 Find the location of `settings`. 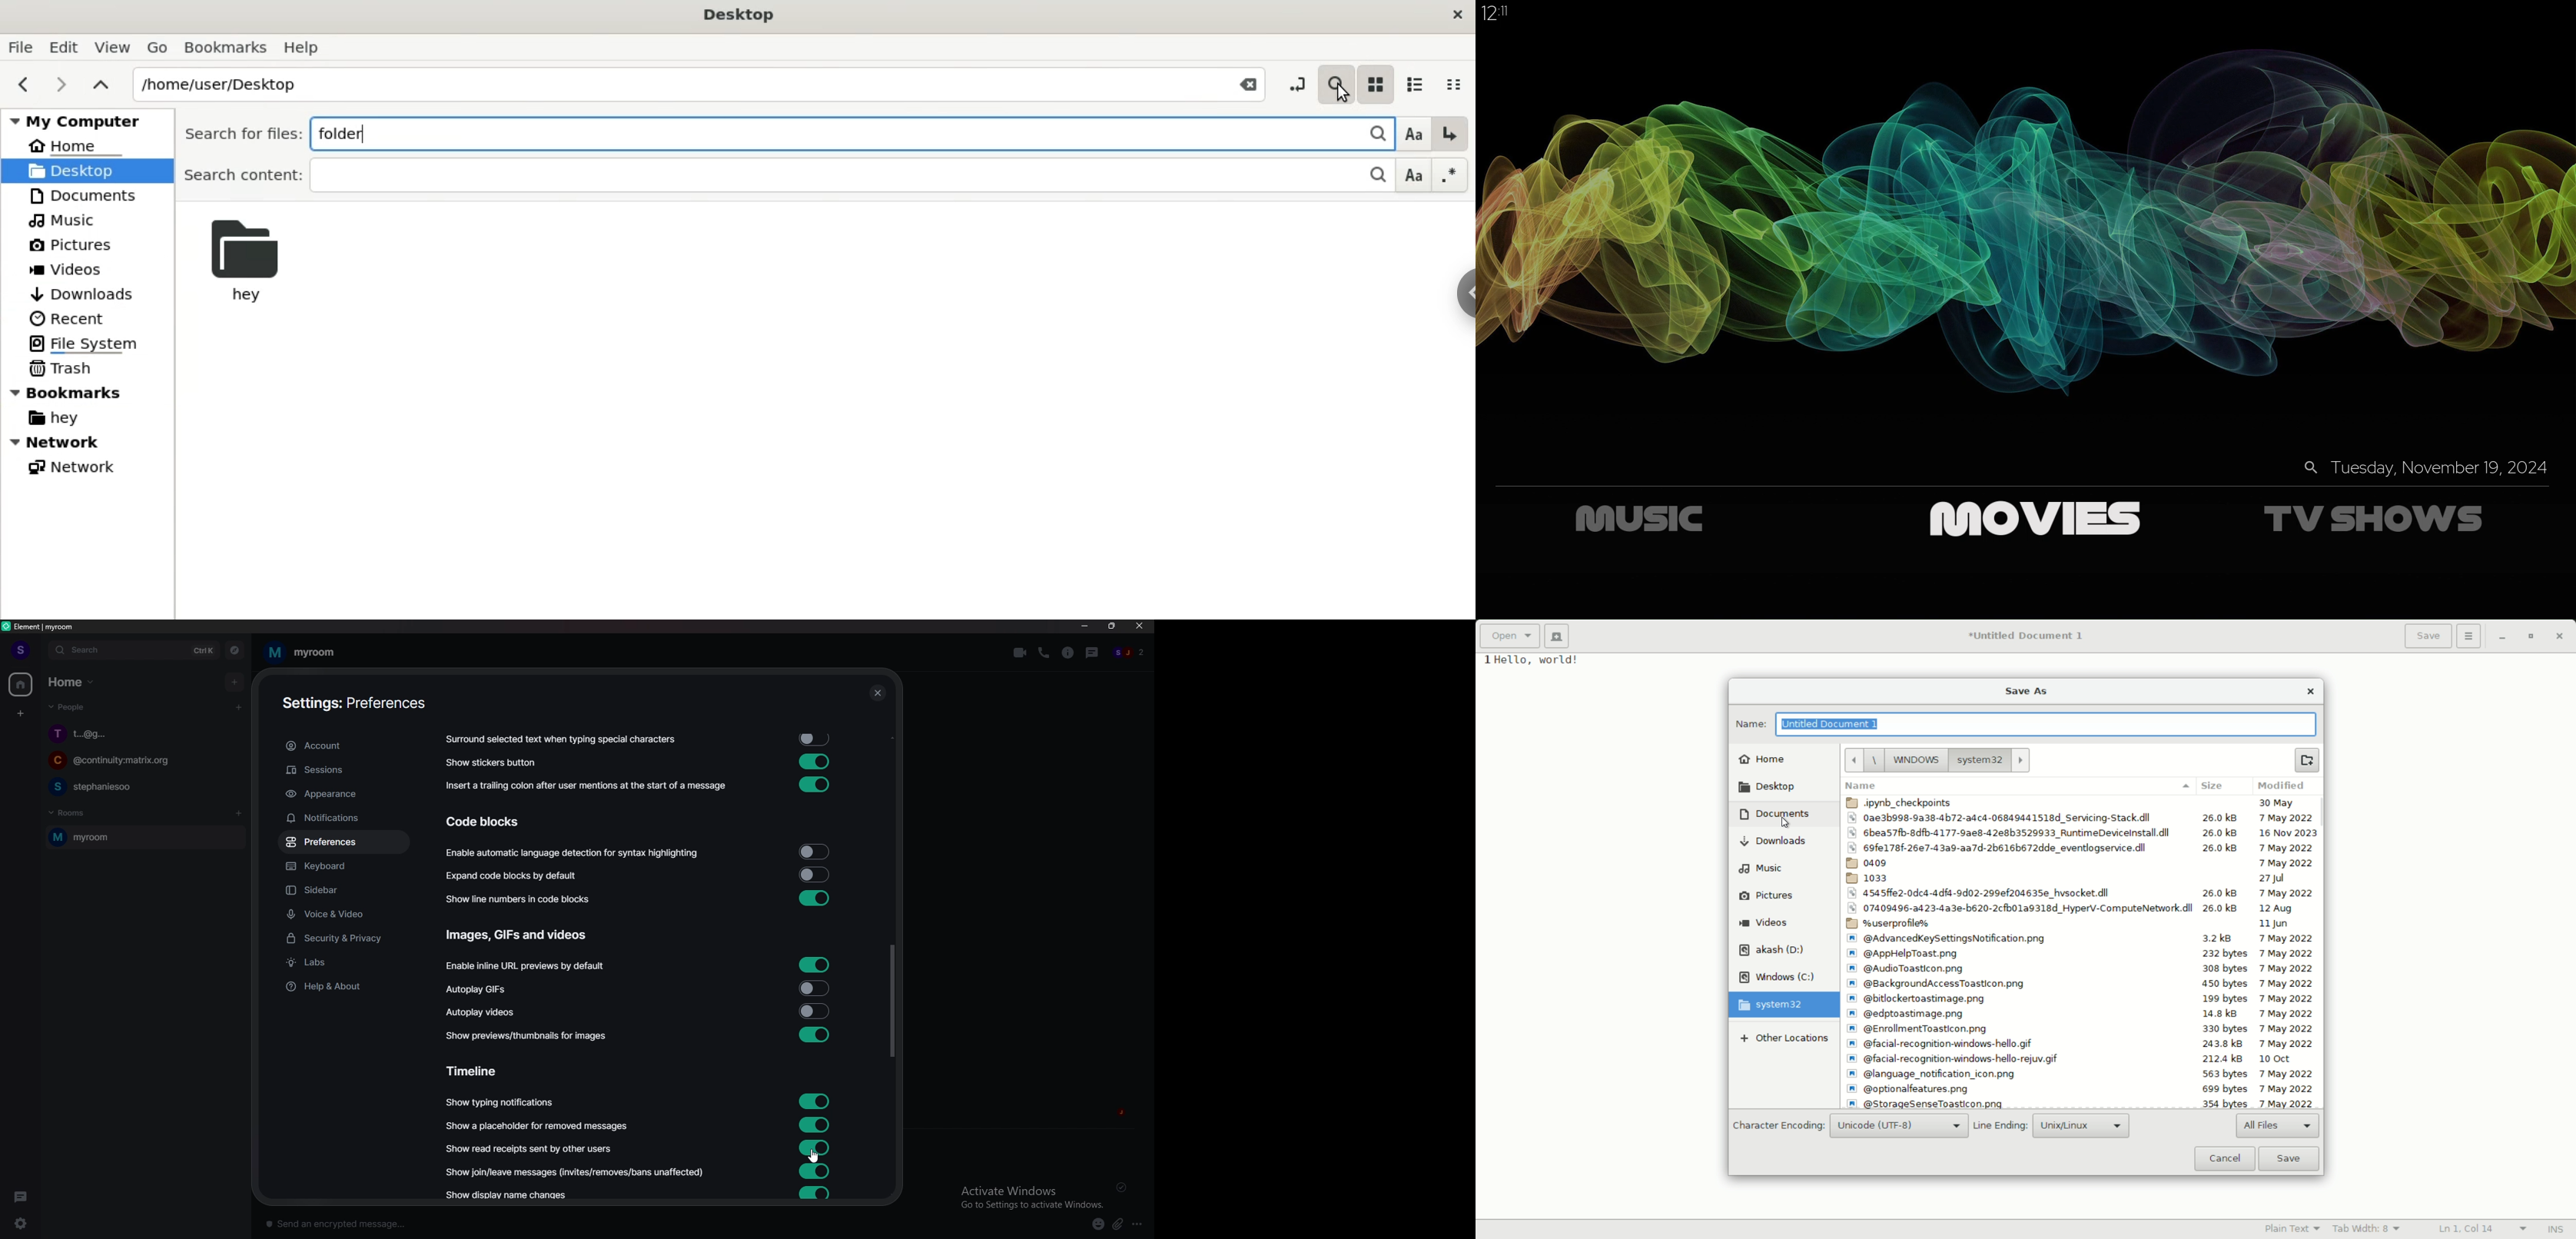

settings is located at coordinates (28, 1223).